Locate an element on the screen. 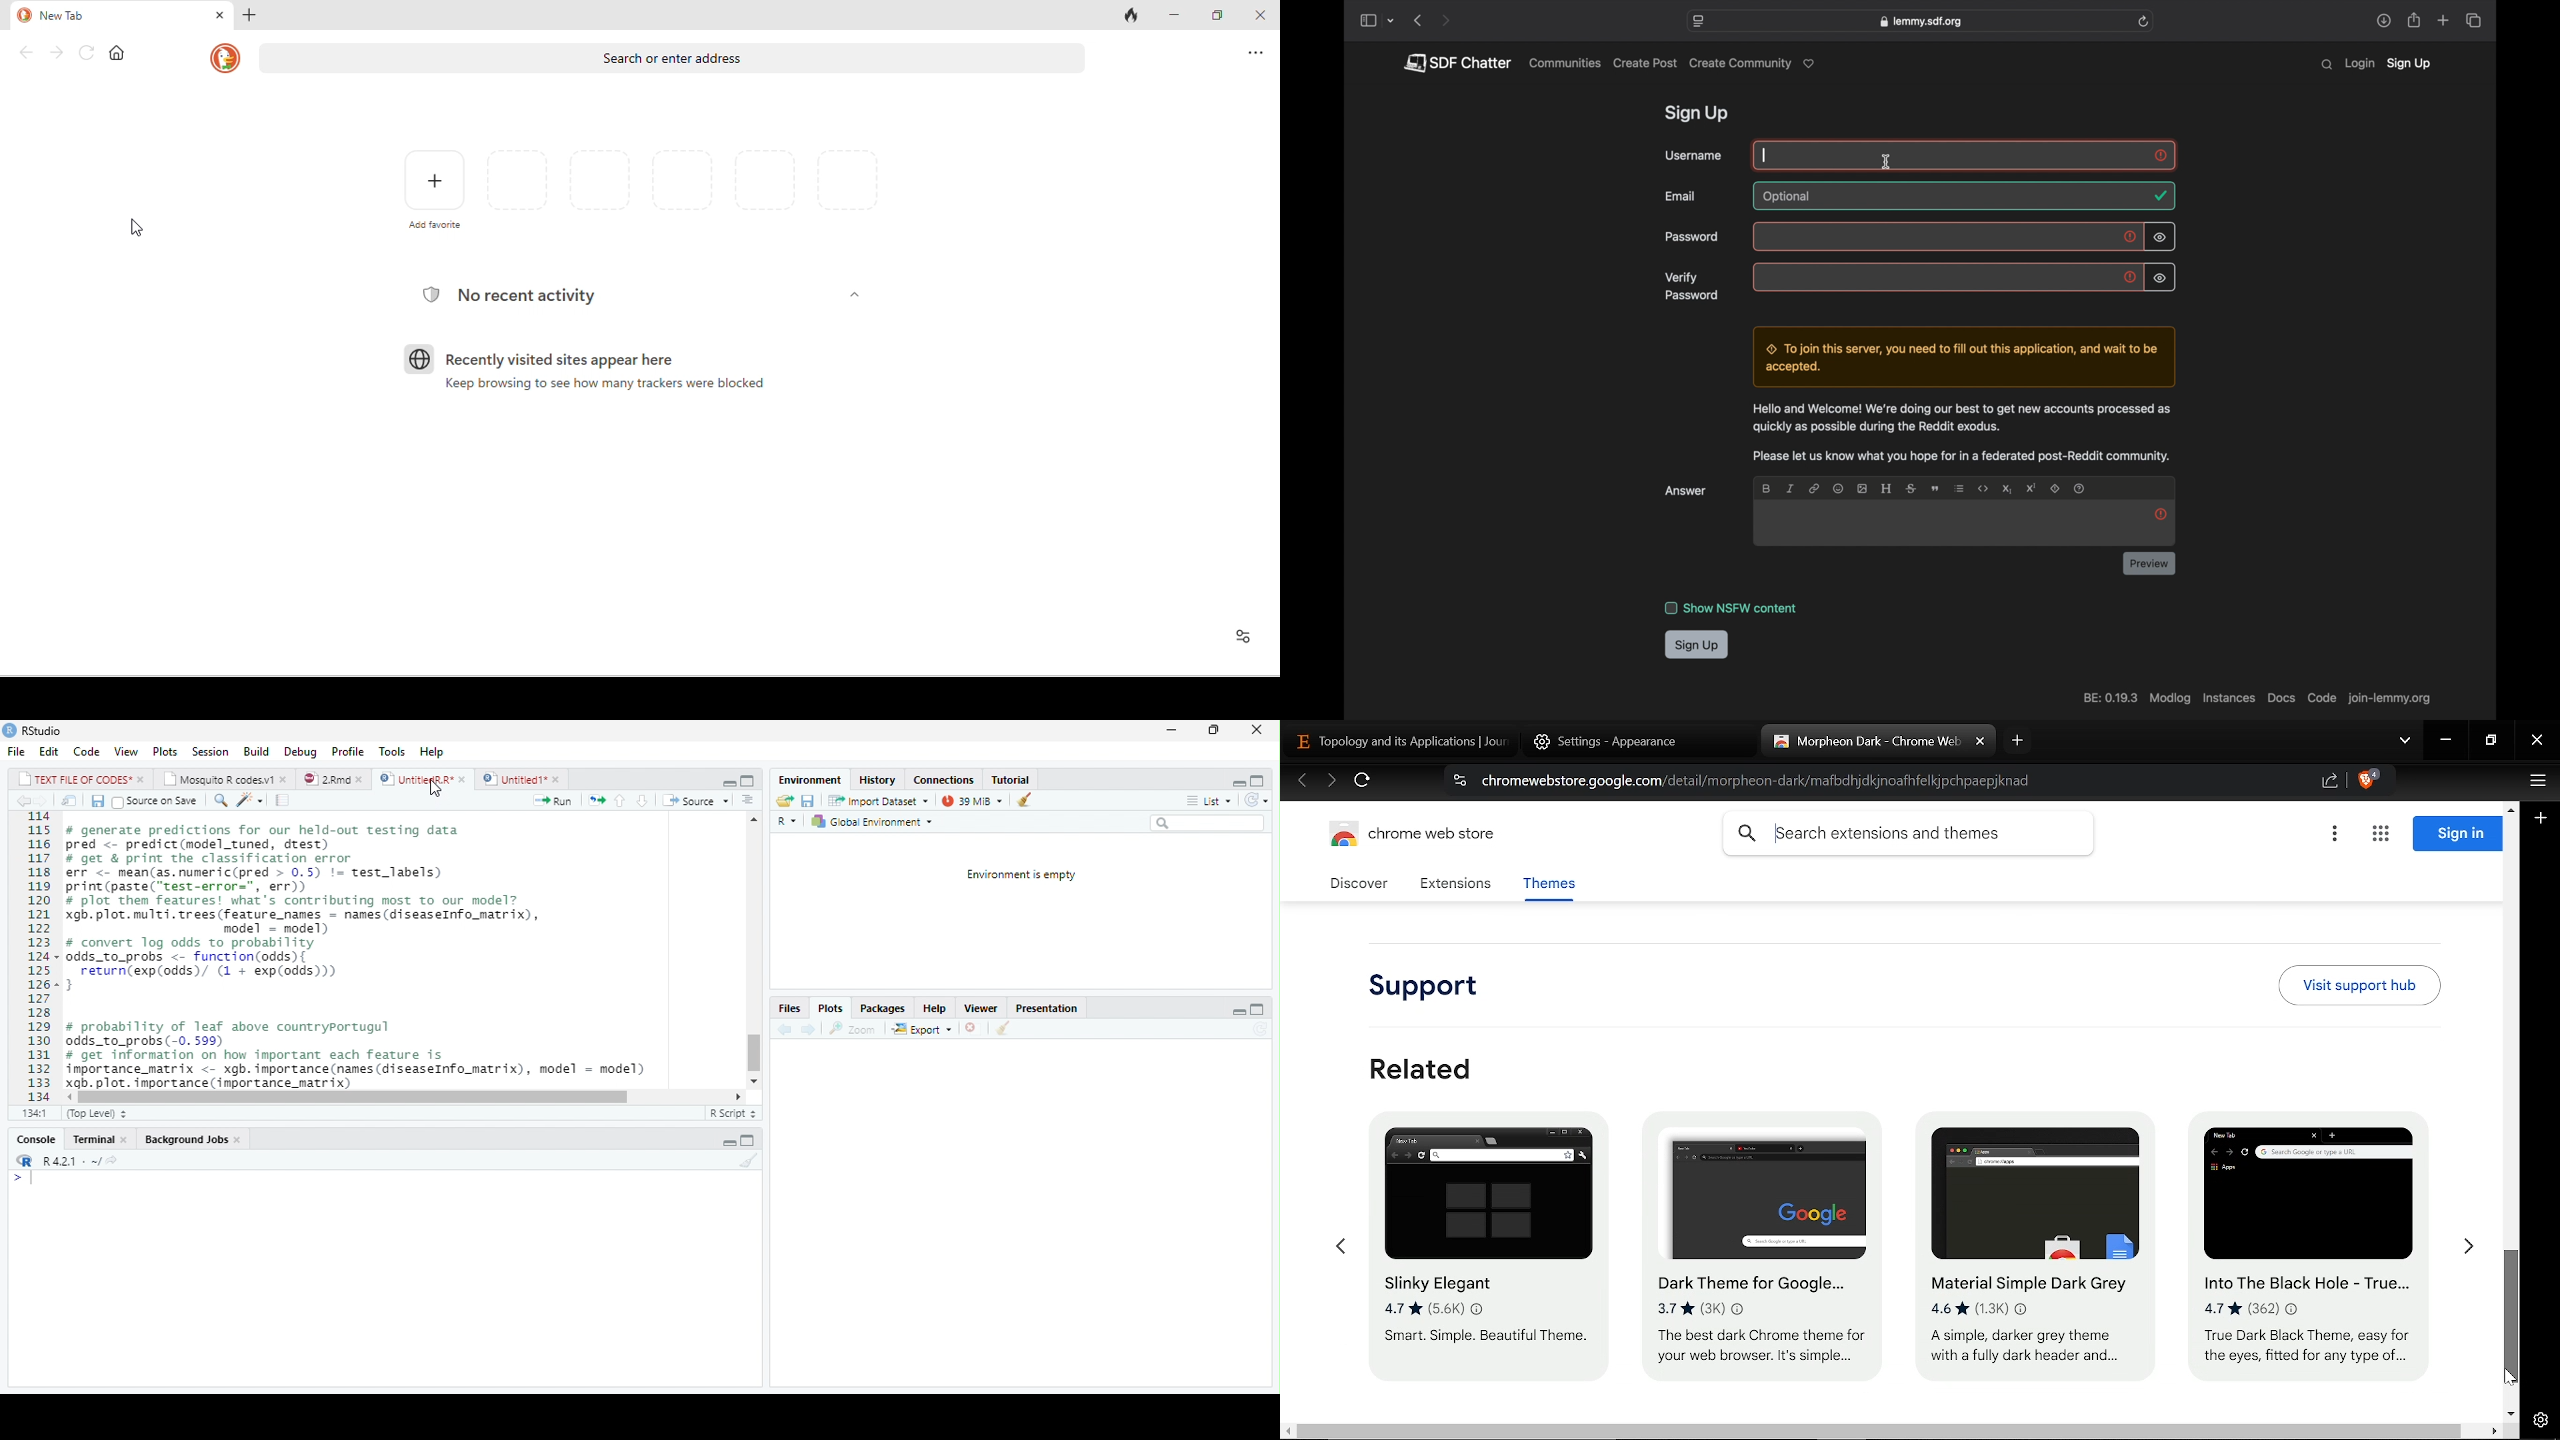 This screenshot has height=1456, width=2576. UntitiedR.R*  is located at coordinates (423, 778).